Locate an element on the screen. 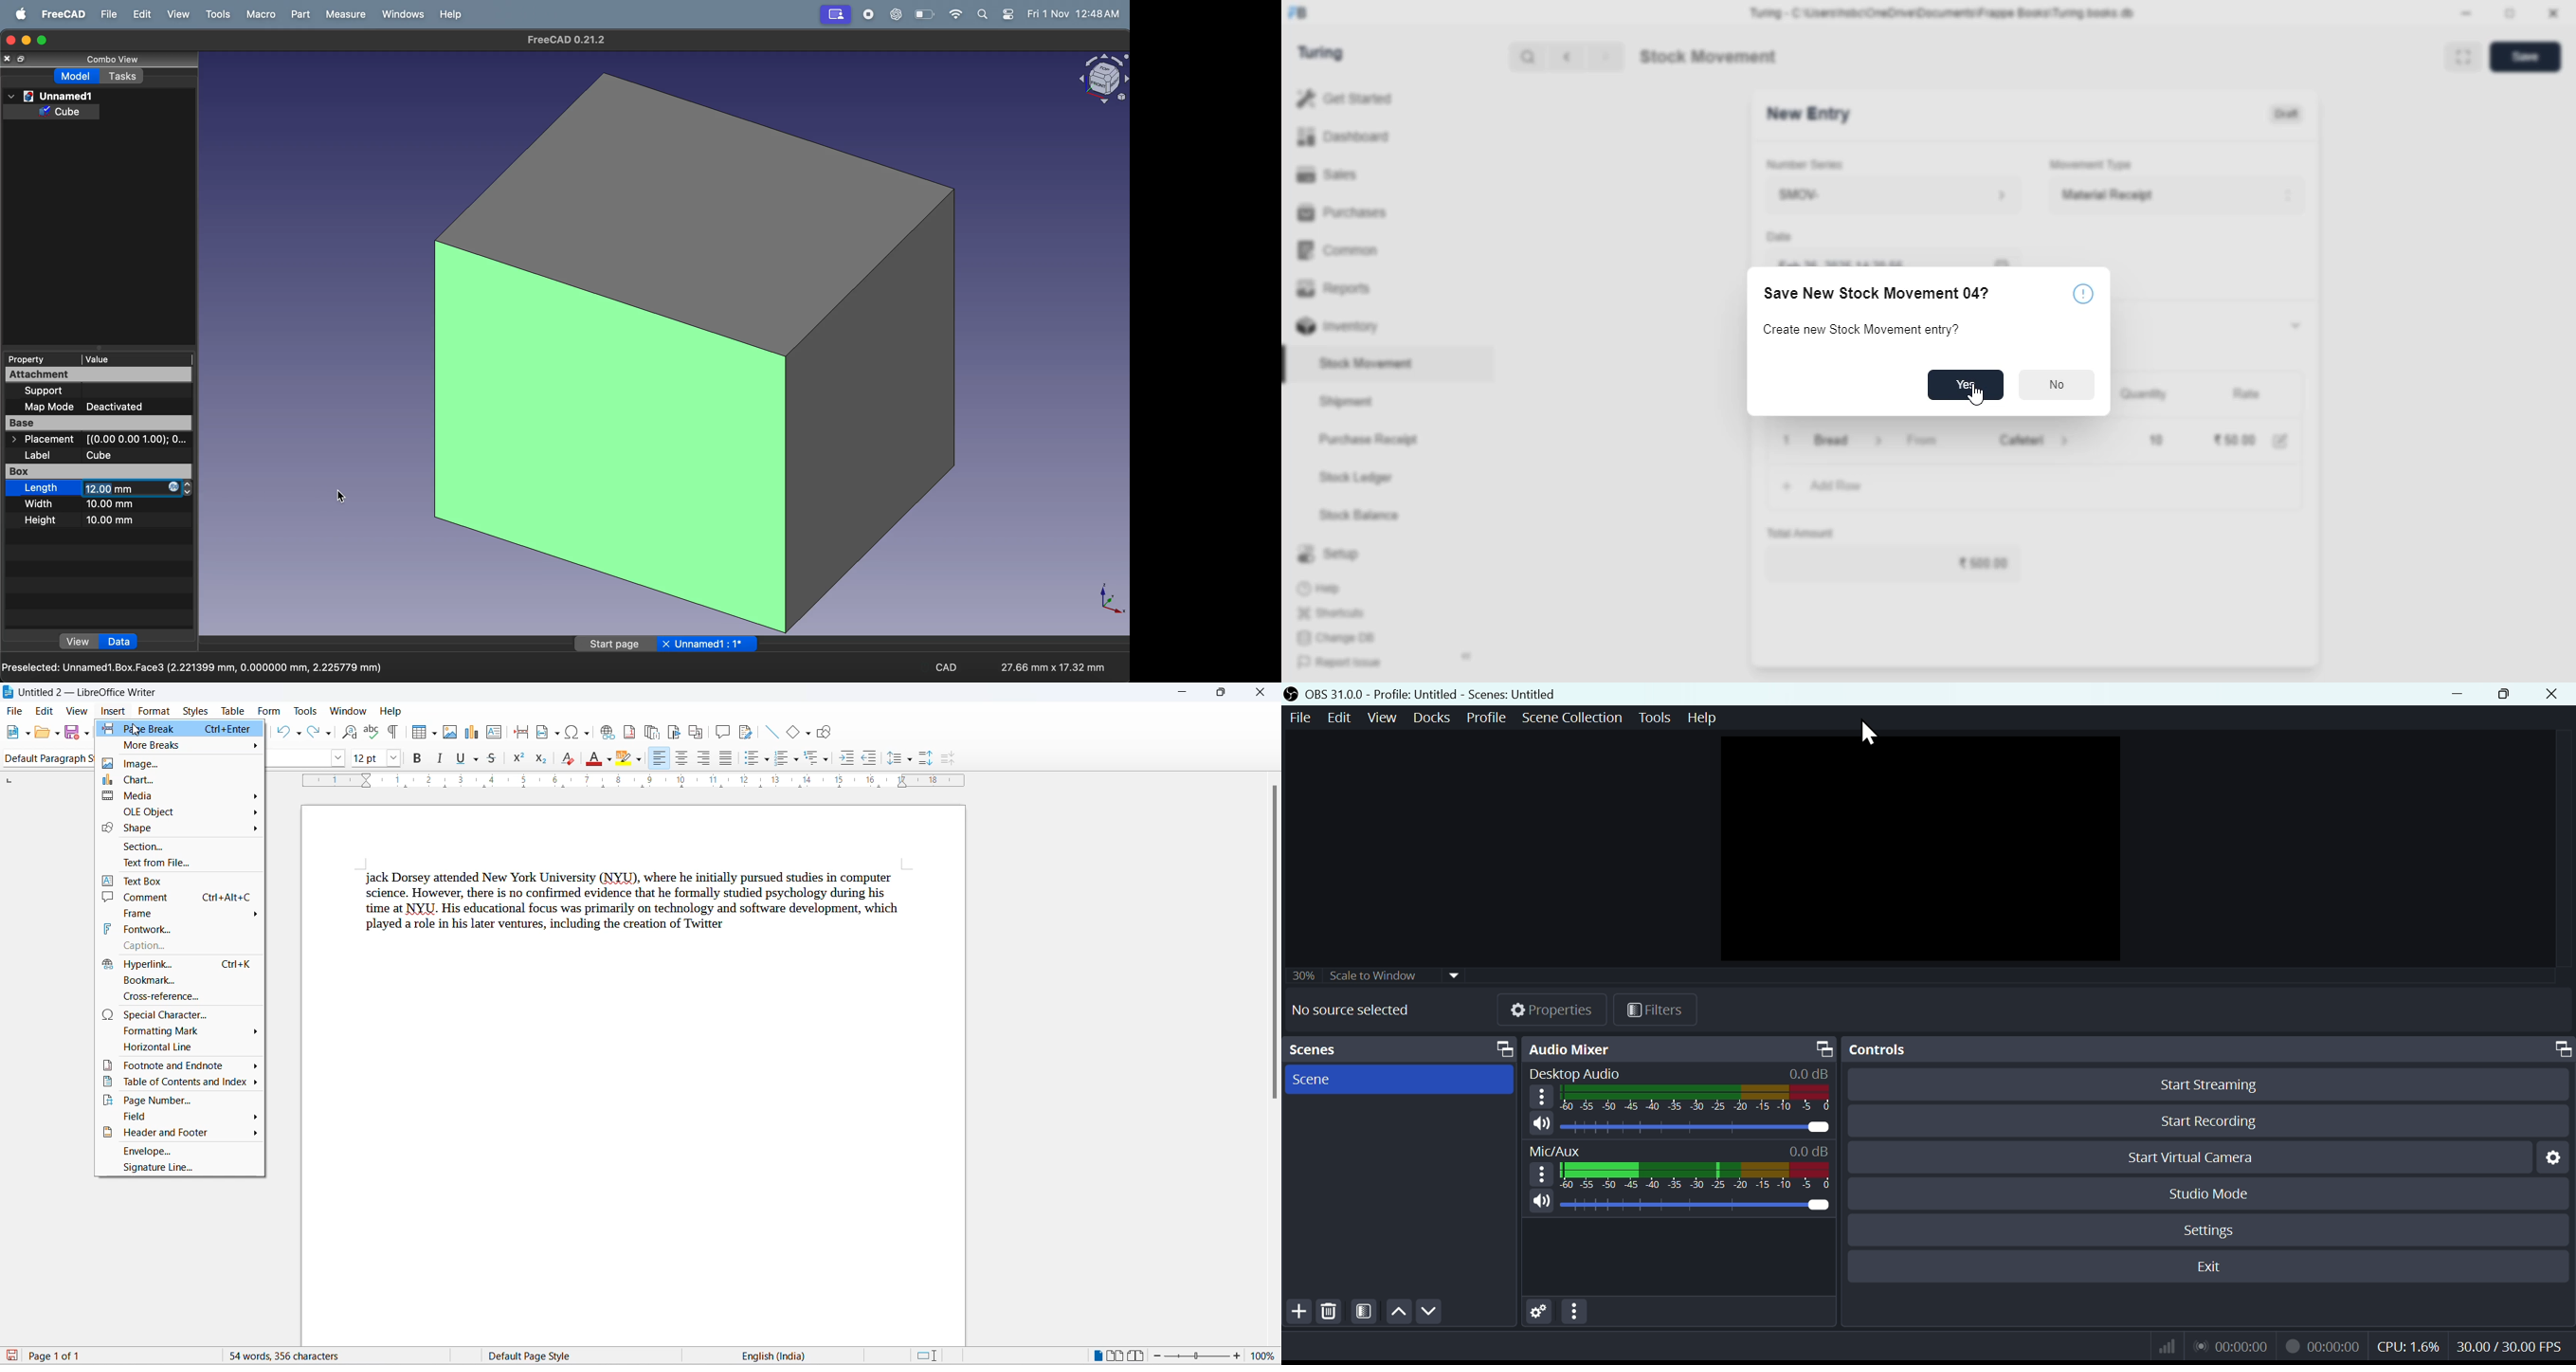 This screenshot has height=1372, width=2576. minimise is located at coordinates (2459, 694).